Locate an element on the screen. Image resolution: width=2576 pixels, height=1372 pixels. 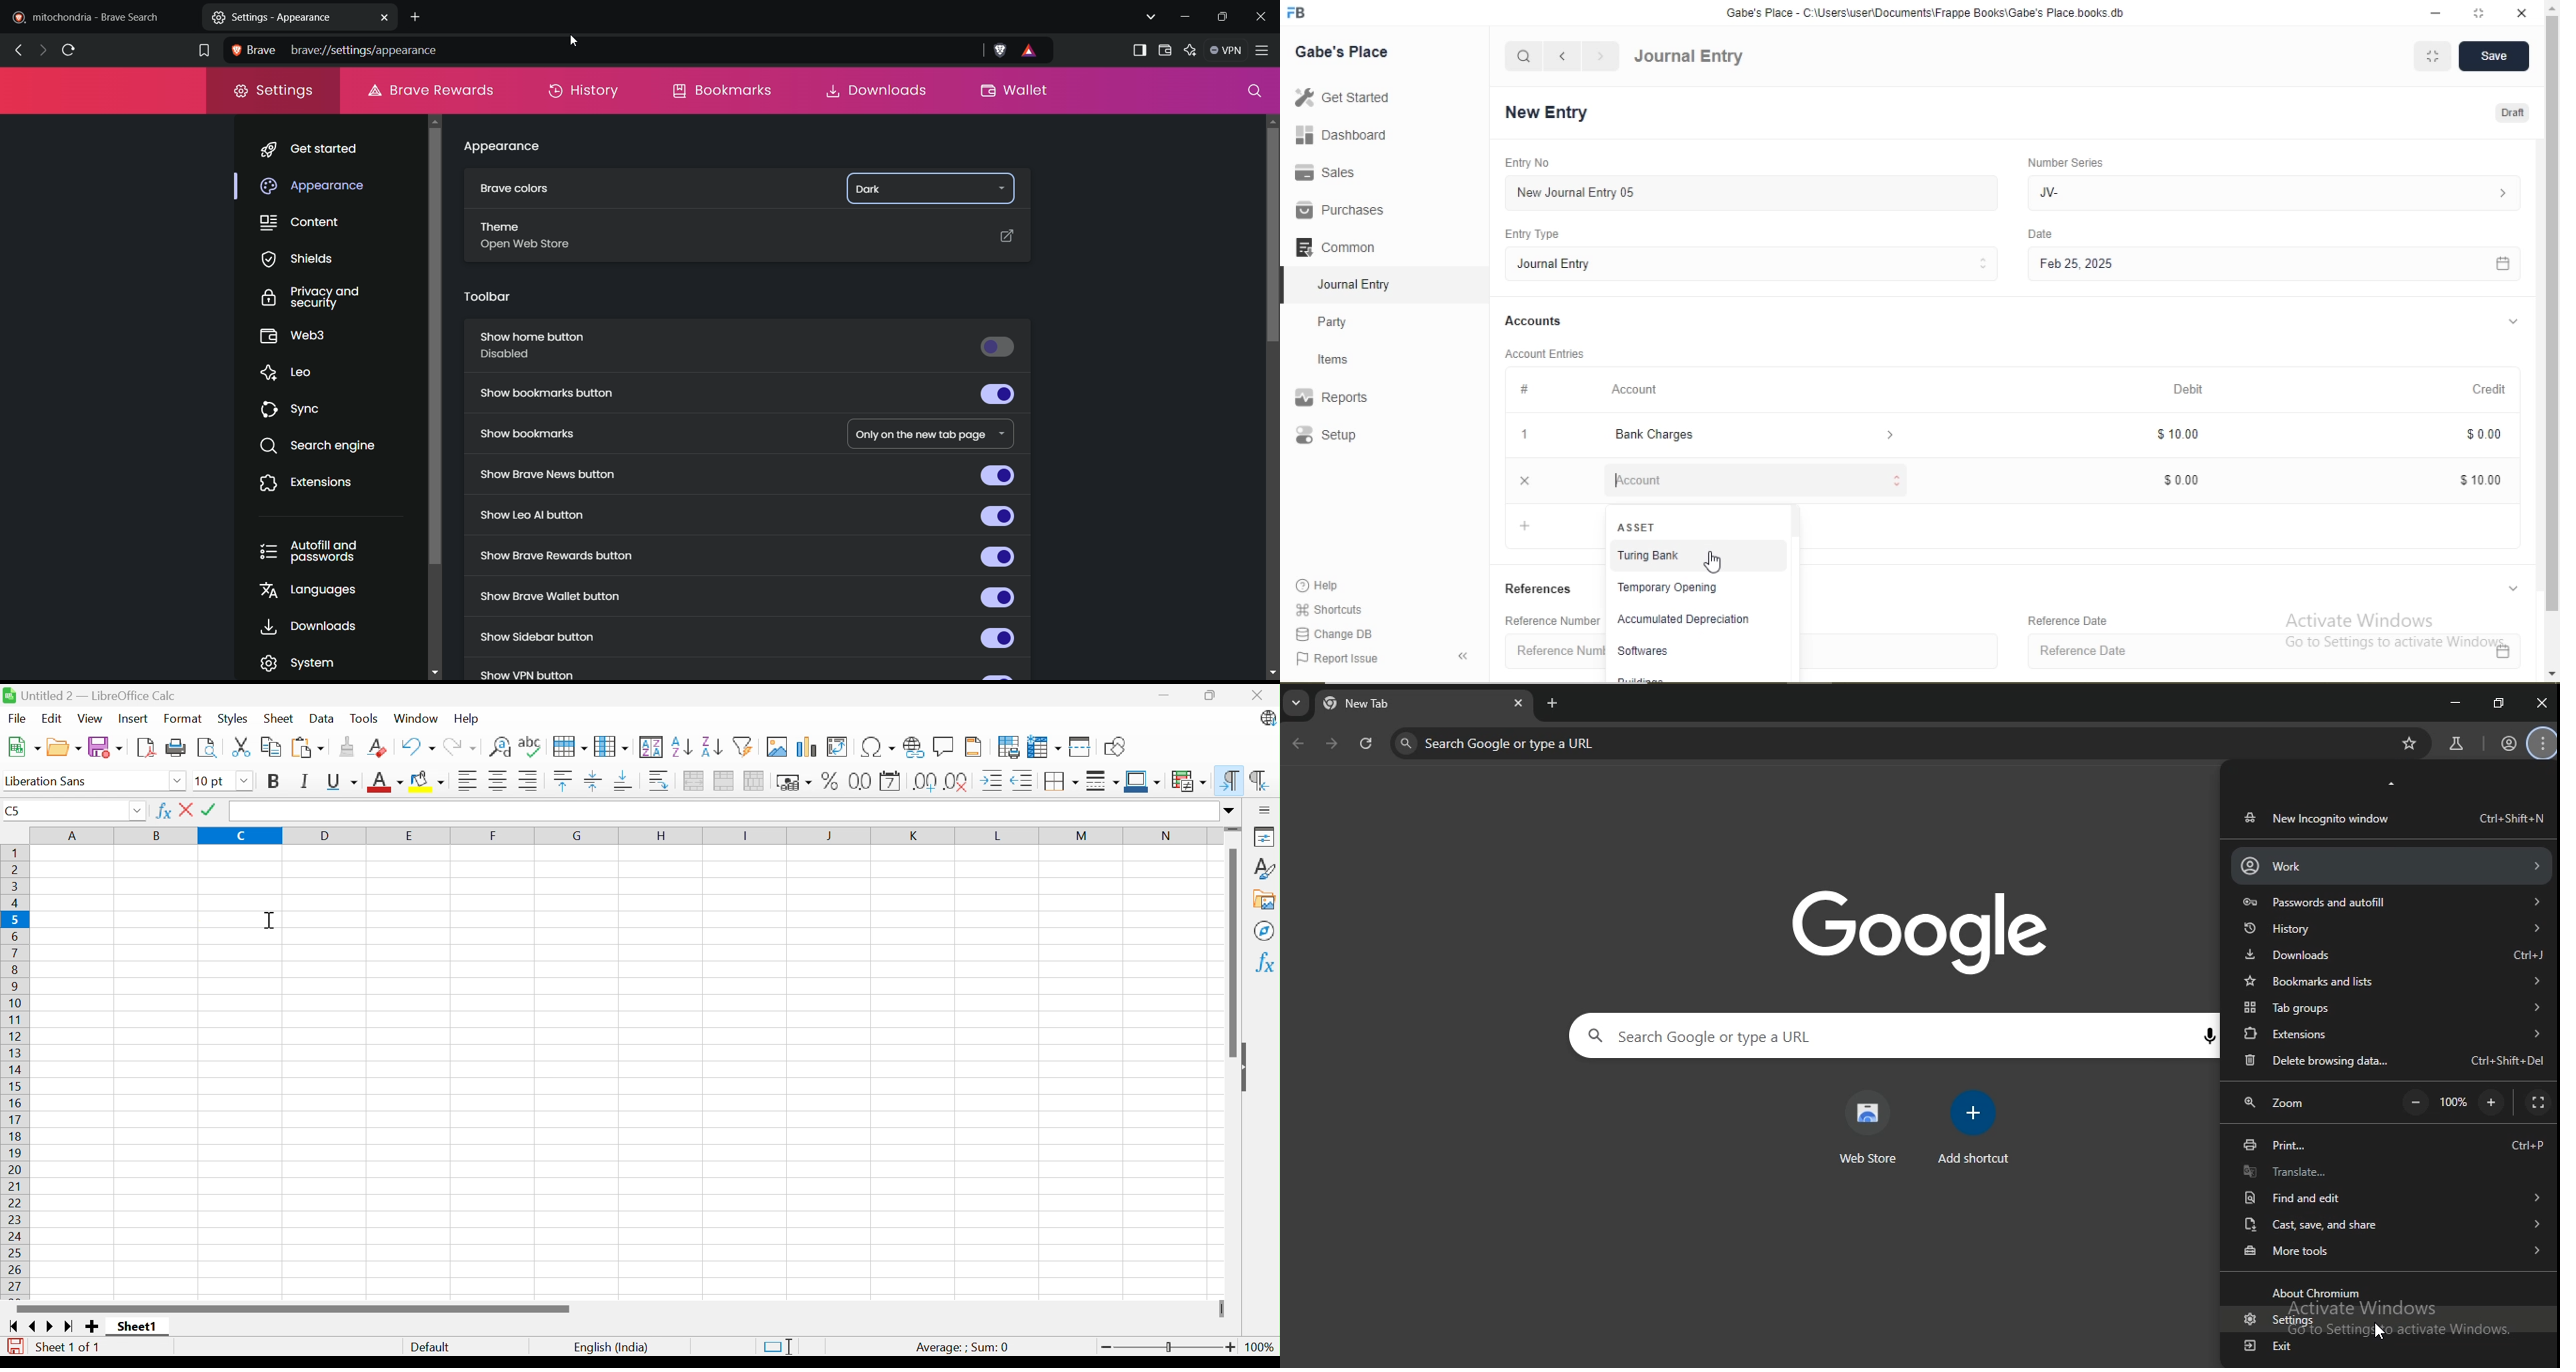
Debit is located at coordinates (2202, 390).